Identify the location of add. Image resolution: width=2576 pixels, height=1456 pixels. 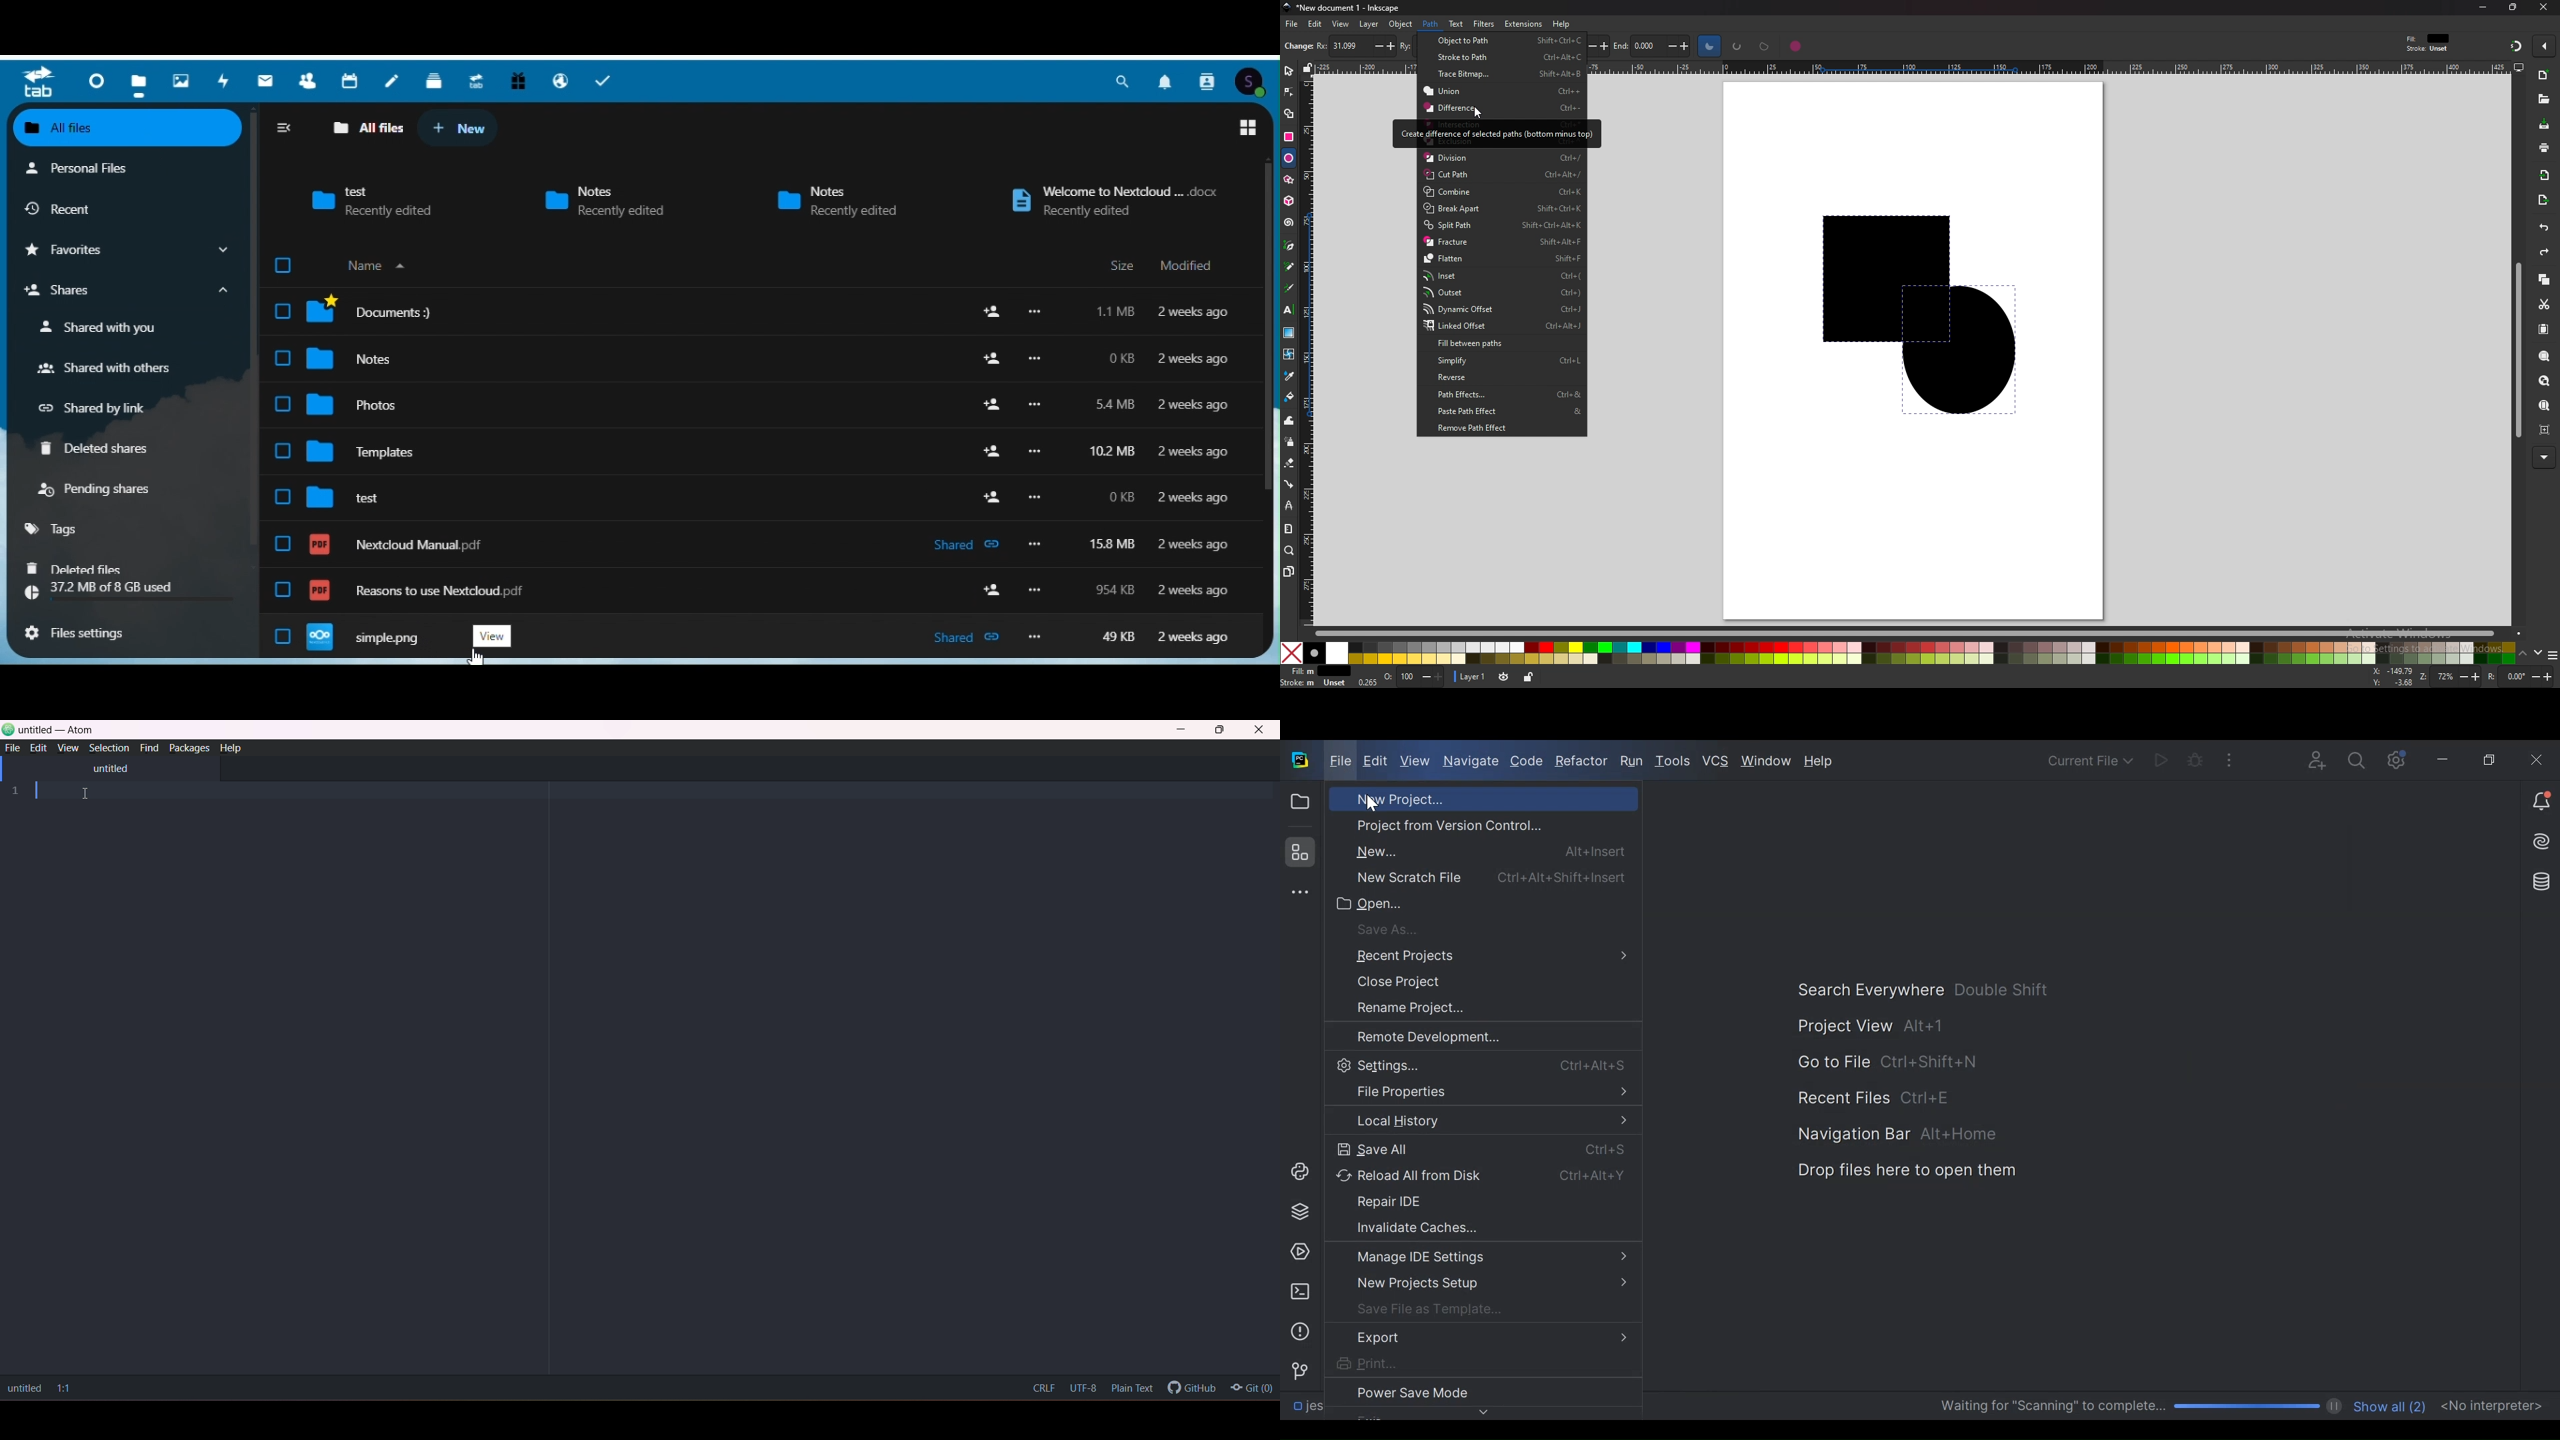
(991, 451).